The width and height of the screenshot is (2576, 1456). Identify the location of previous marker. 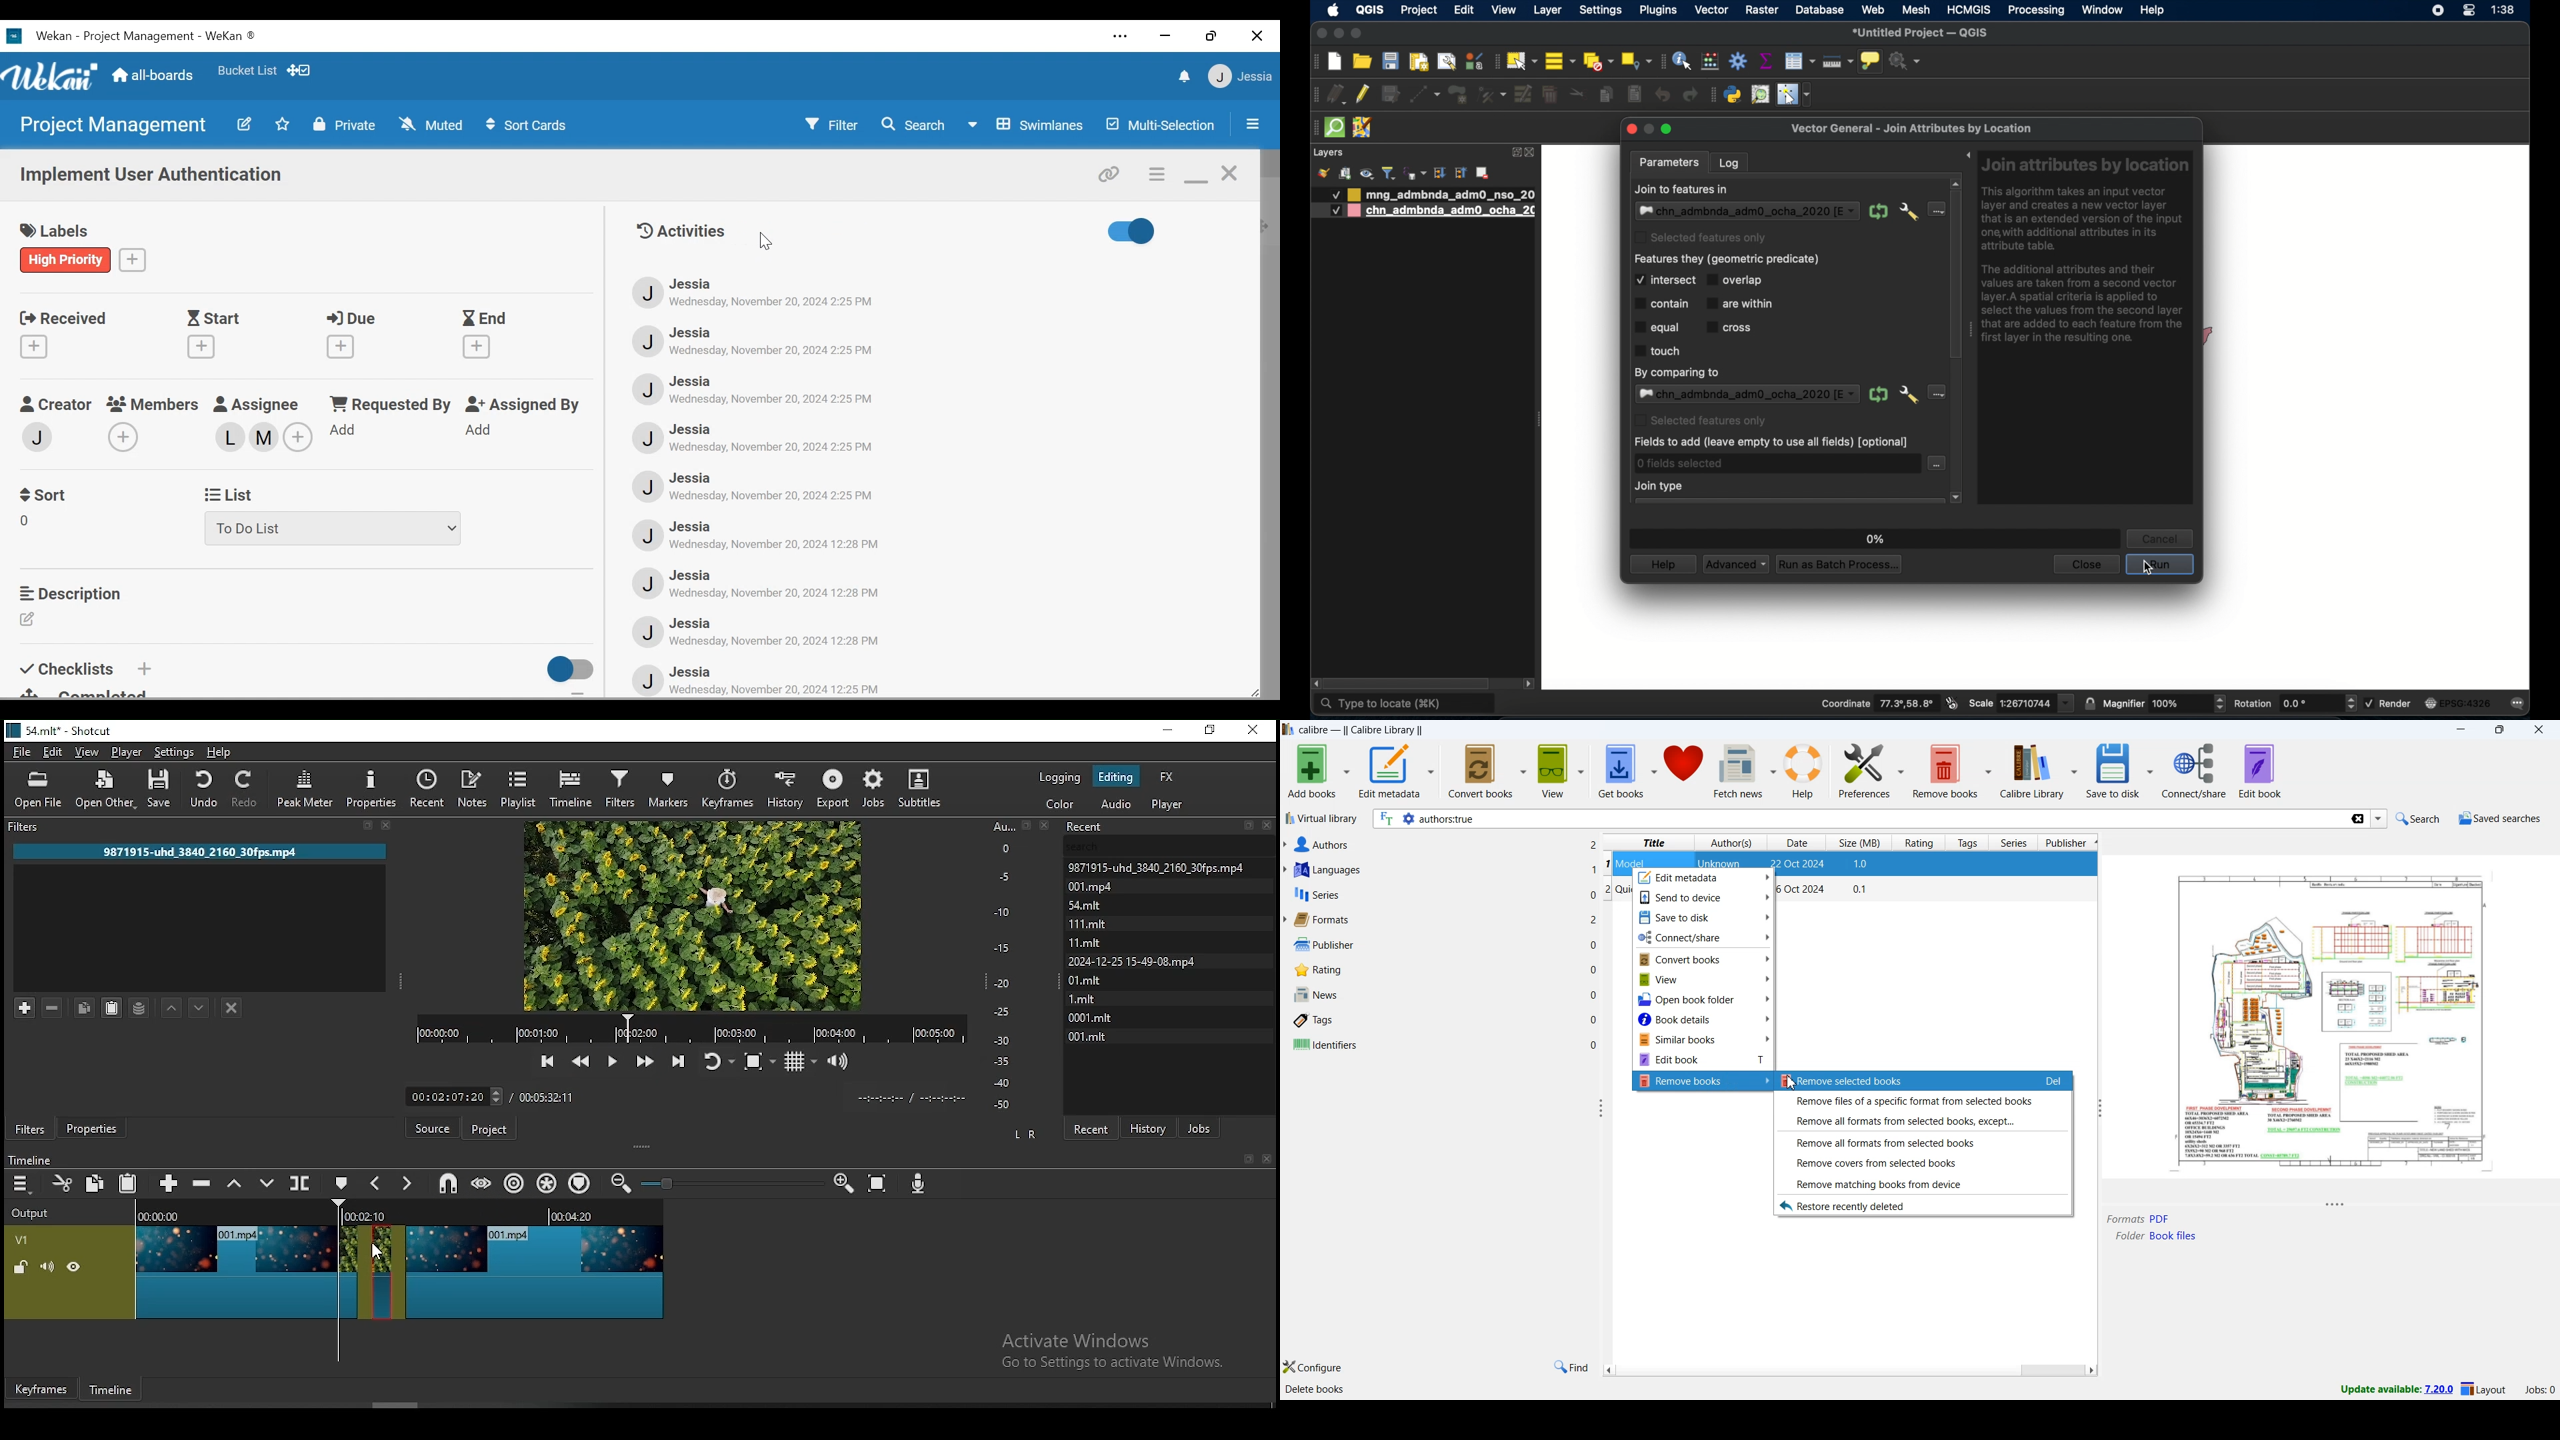
(375, 1184).